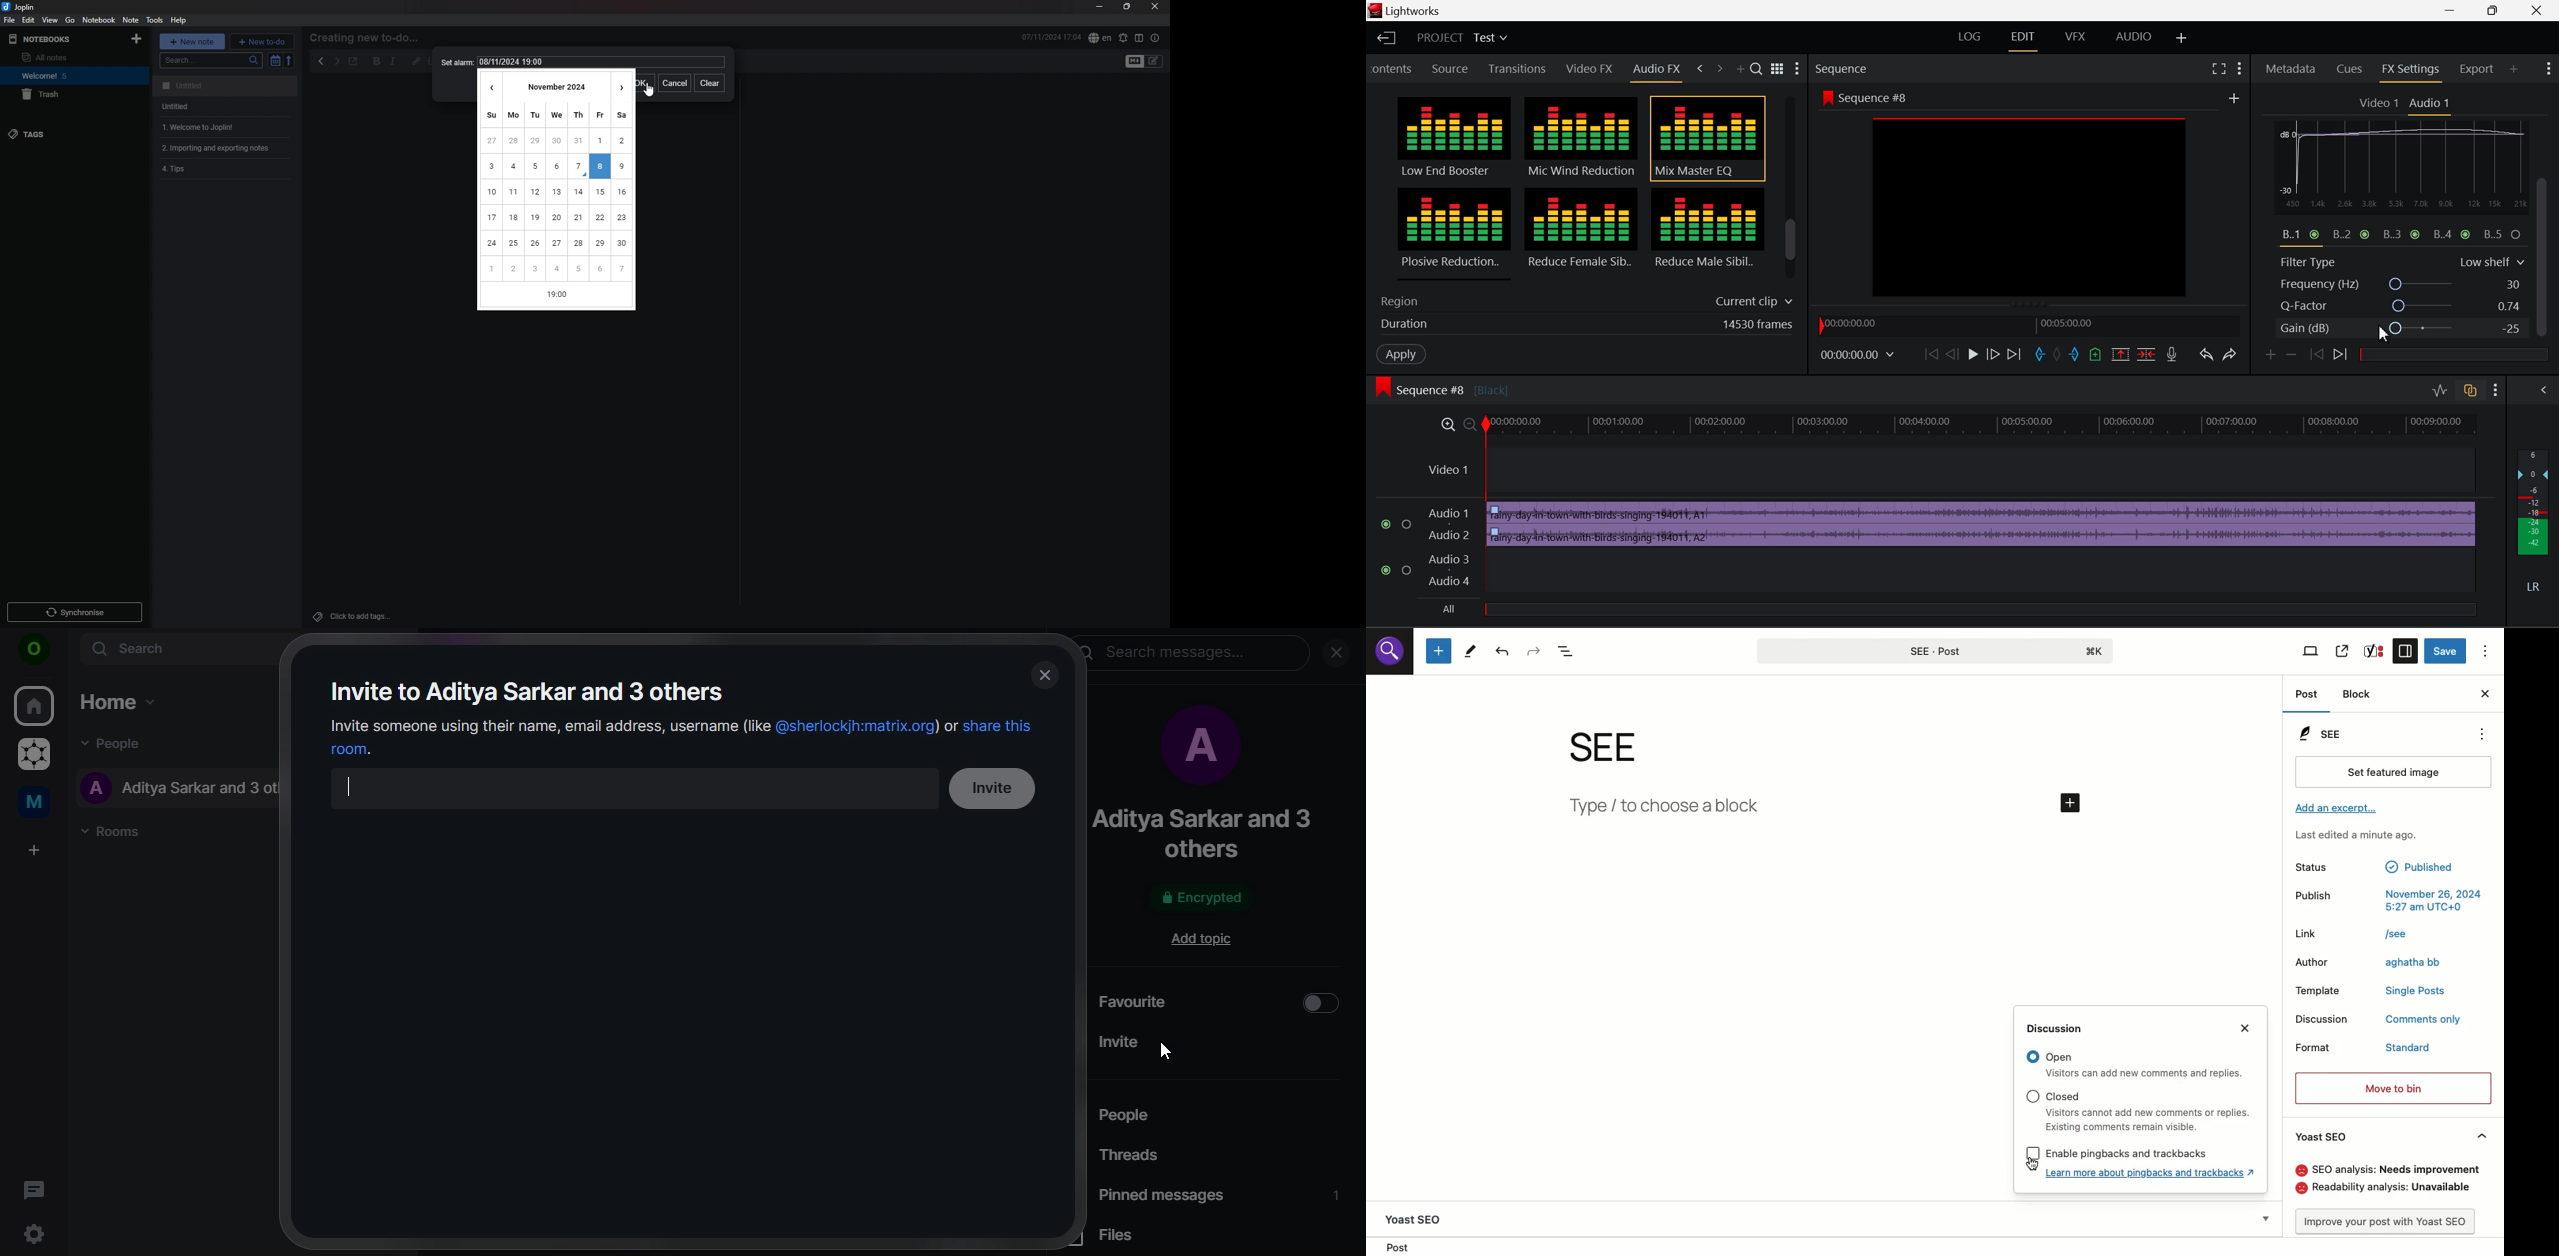 Image resolution: width=2576 pixels, height=1260 pixels. Describe the element at coordinates (1582, 234) in the screenshot. I see `Reduce Female Sibilance` at that location.